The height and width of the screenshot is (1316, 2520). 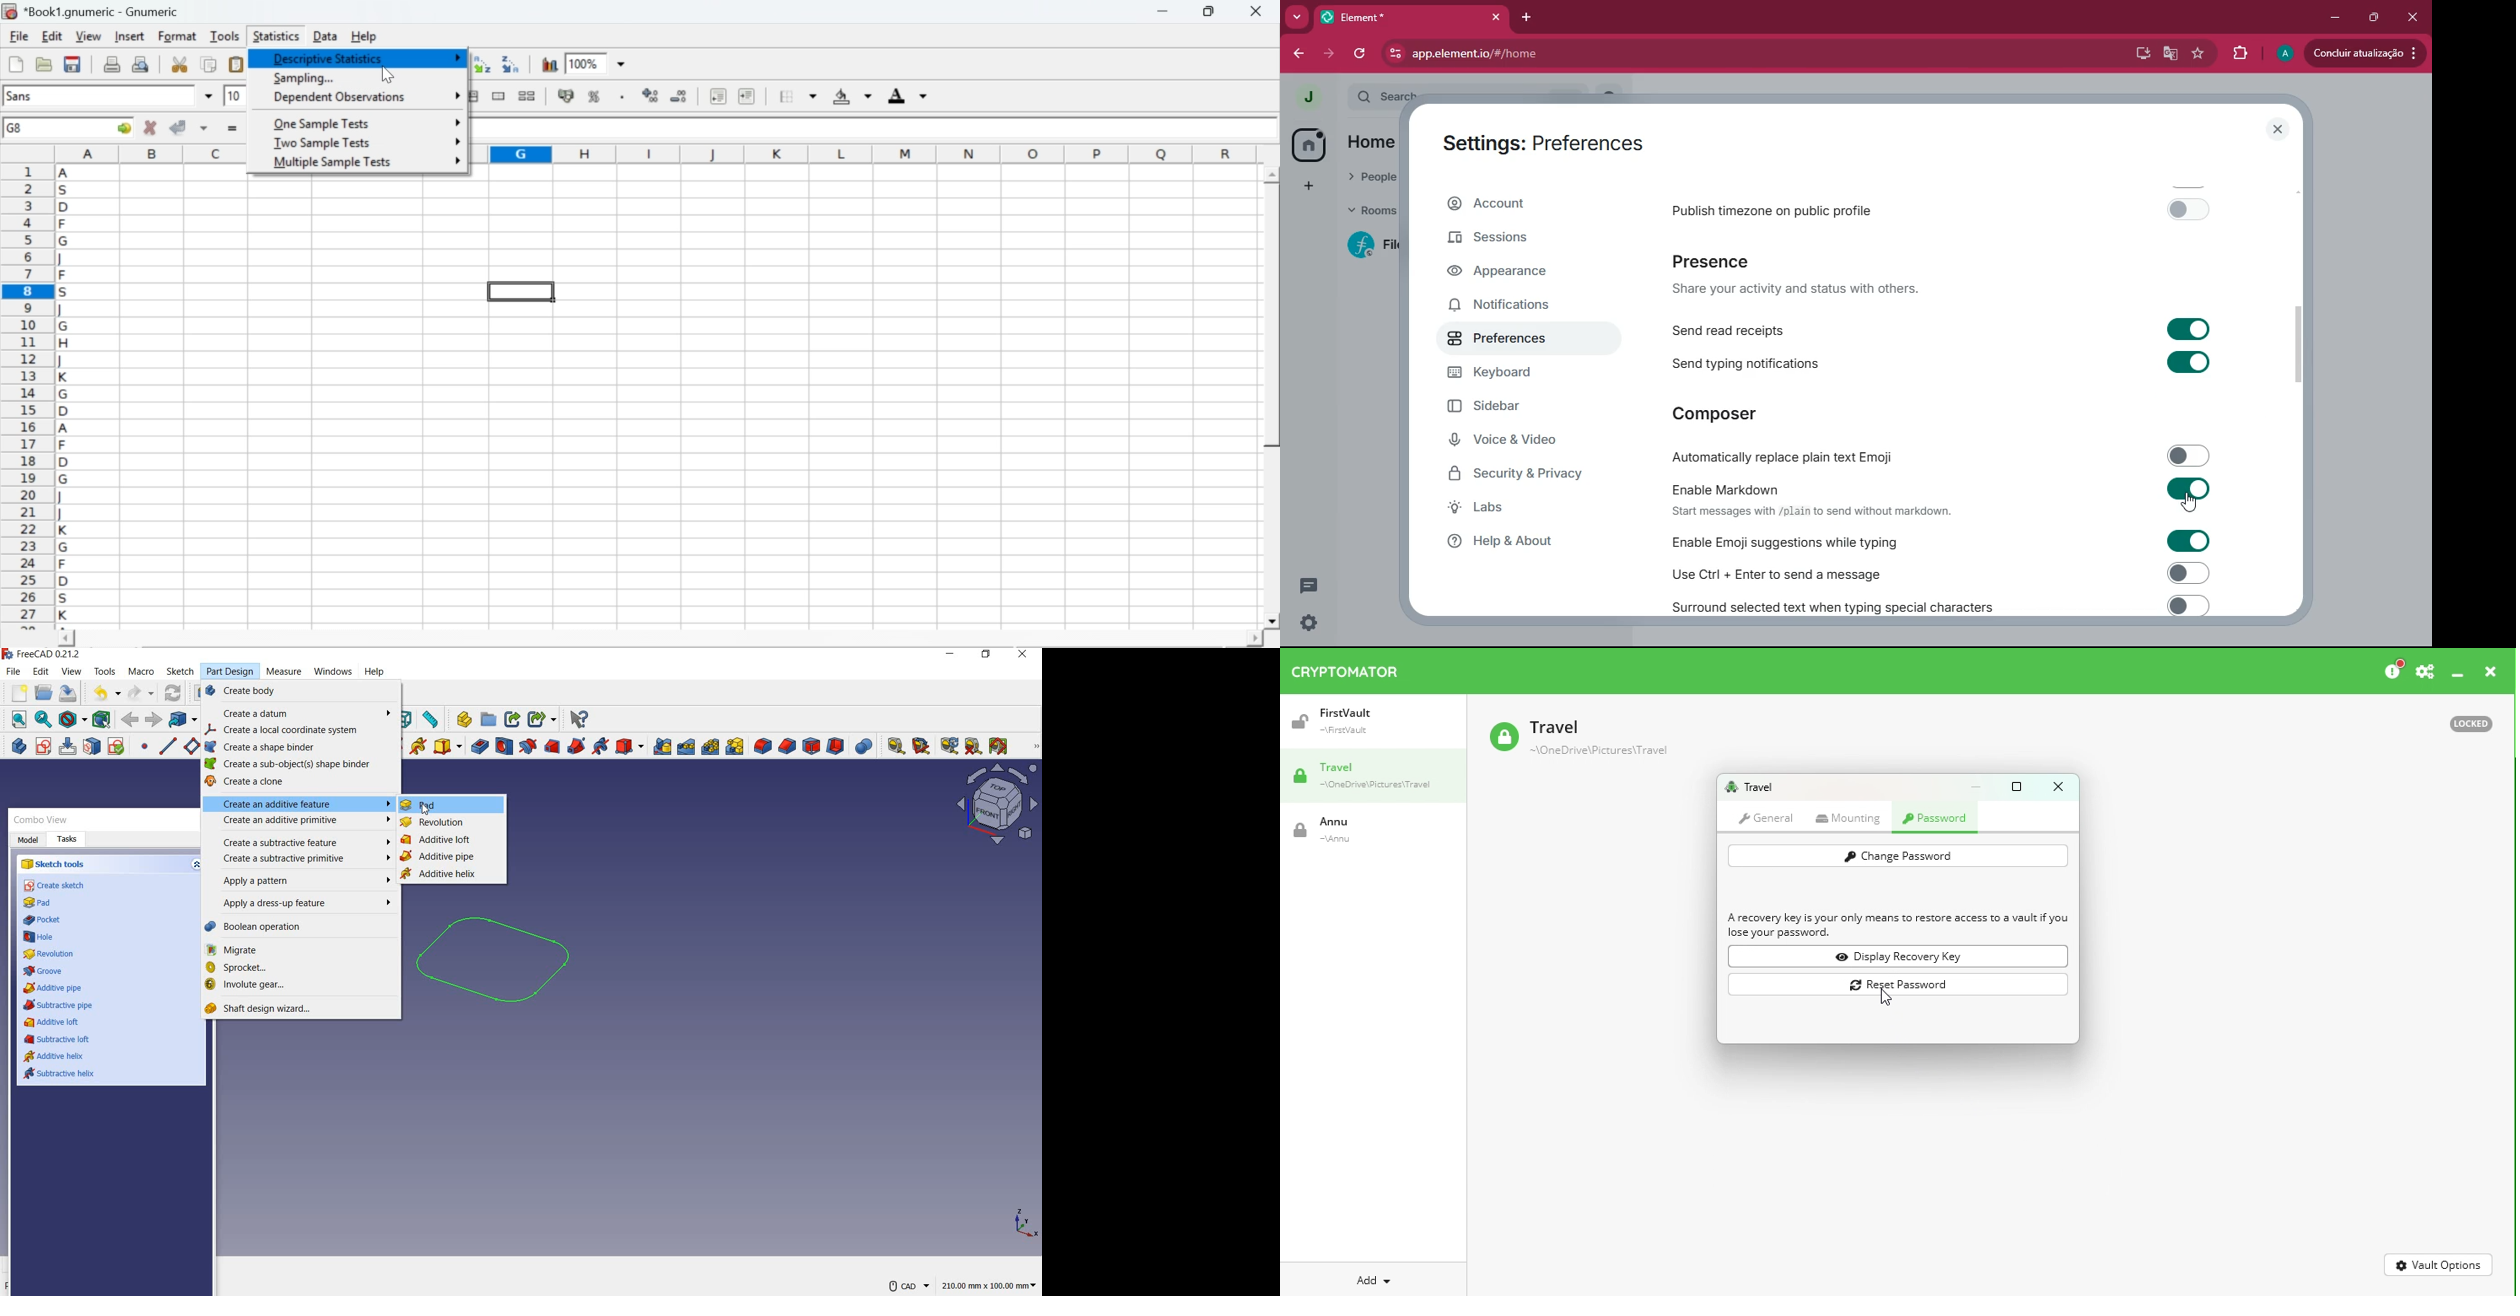 What do you see at coordinates (1306, 95) in the screenshot?
I see `profile` at bounding box center [1306, 95].